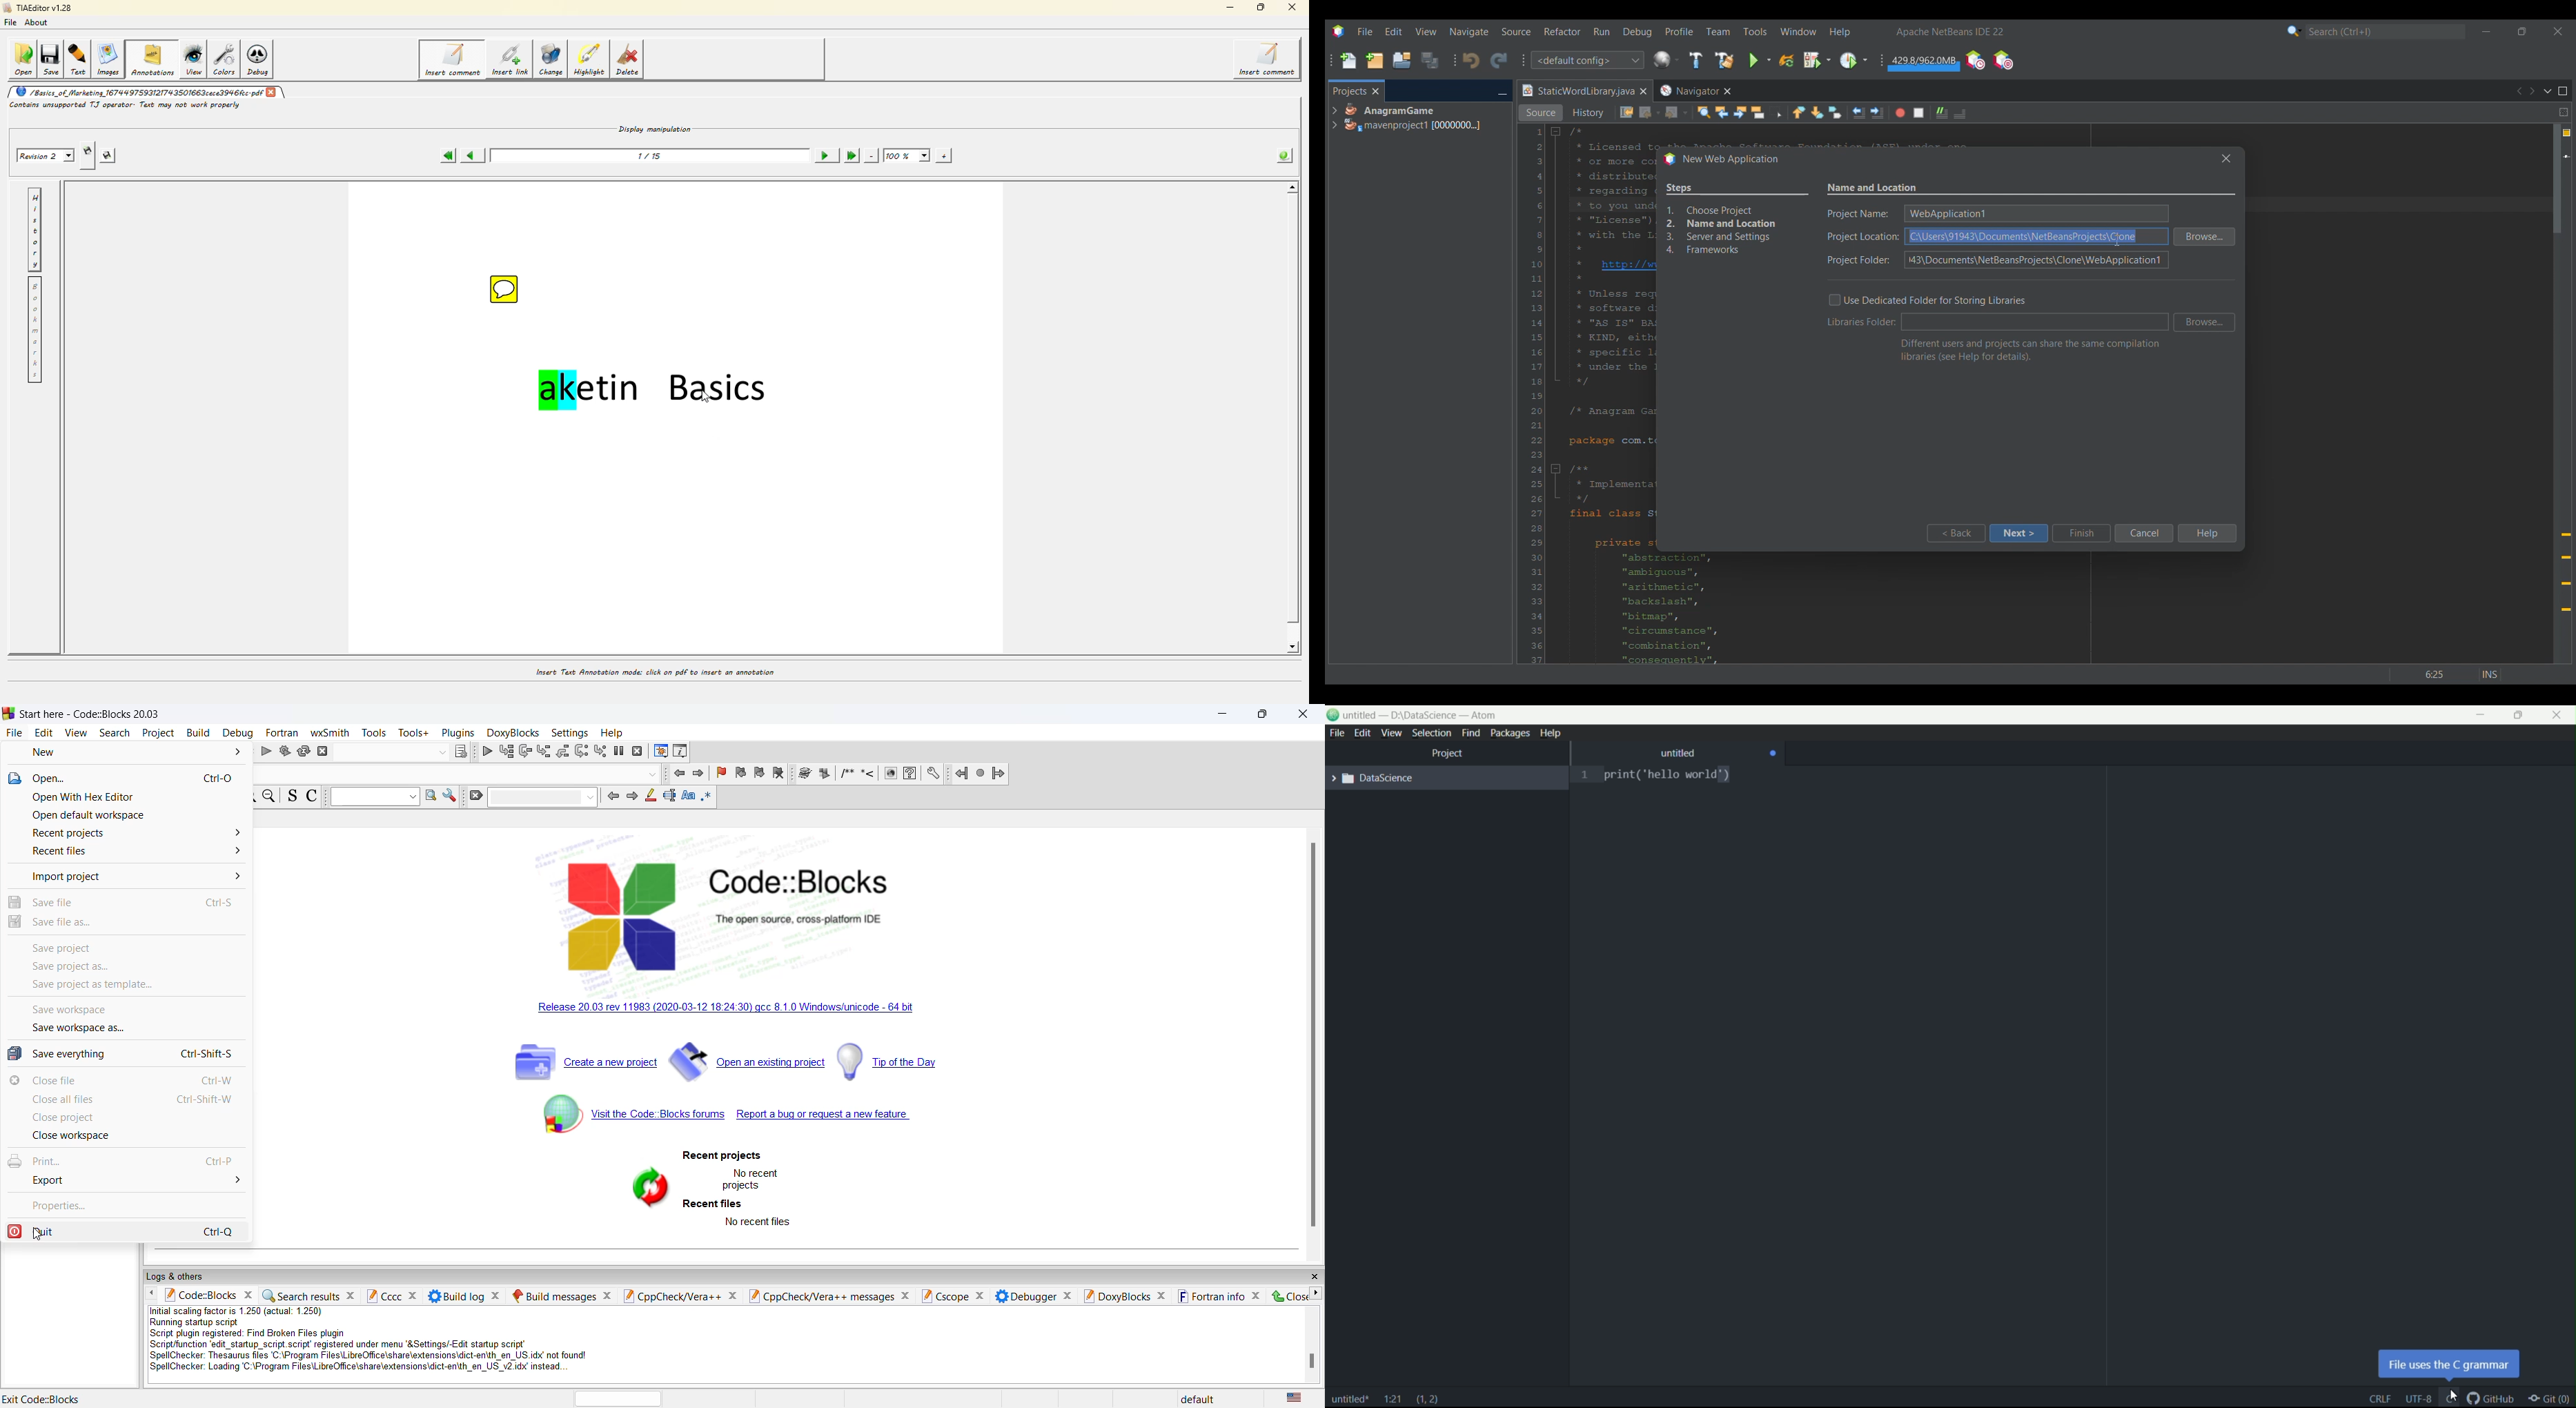 Image resolution: width=2576 pixels, height=1428 pixels. What do you see at coordinates (1423, 715) in the screenshot?
I see `untitled D:\Datascience -atom` at bounding box center [1423, 715].